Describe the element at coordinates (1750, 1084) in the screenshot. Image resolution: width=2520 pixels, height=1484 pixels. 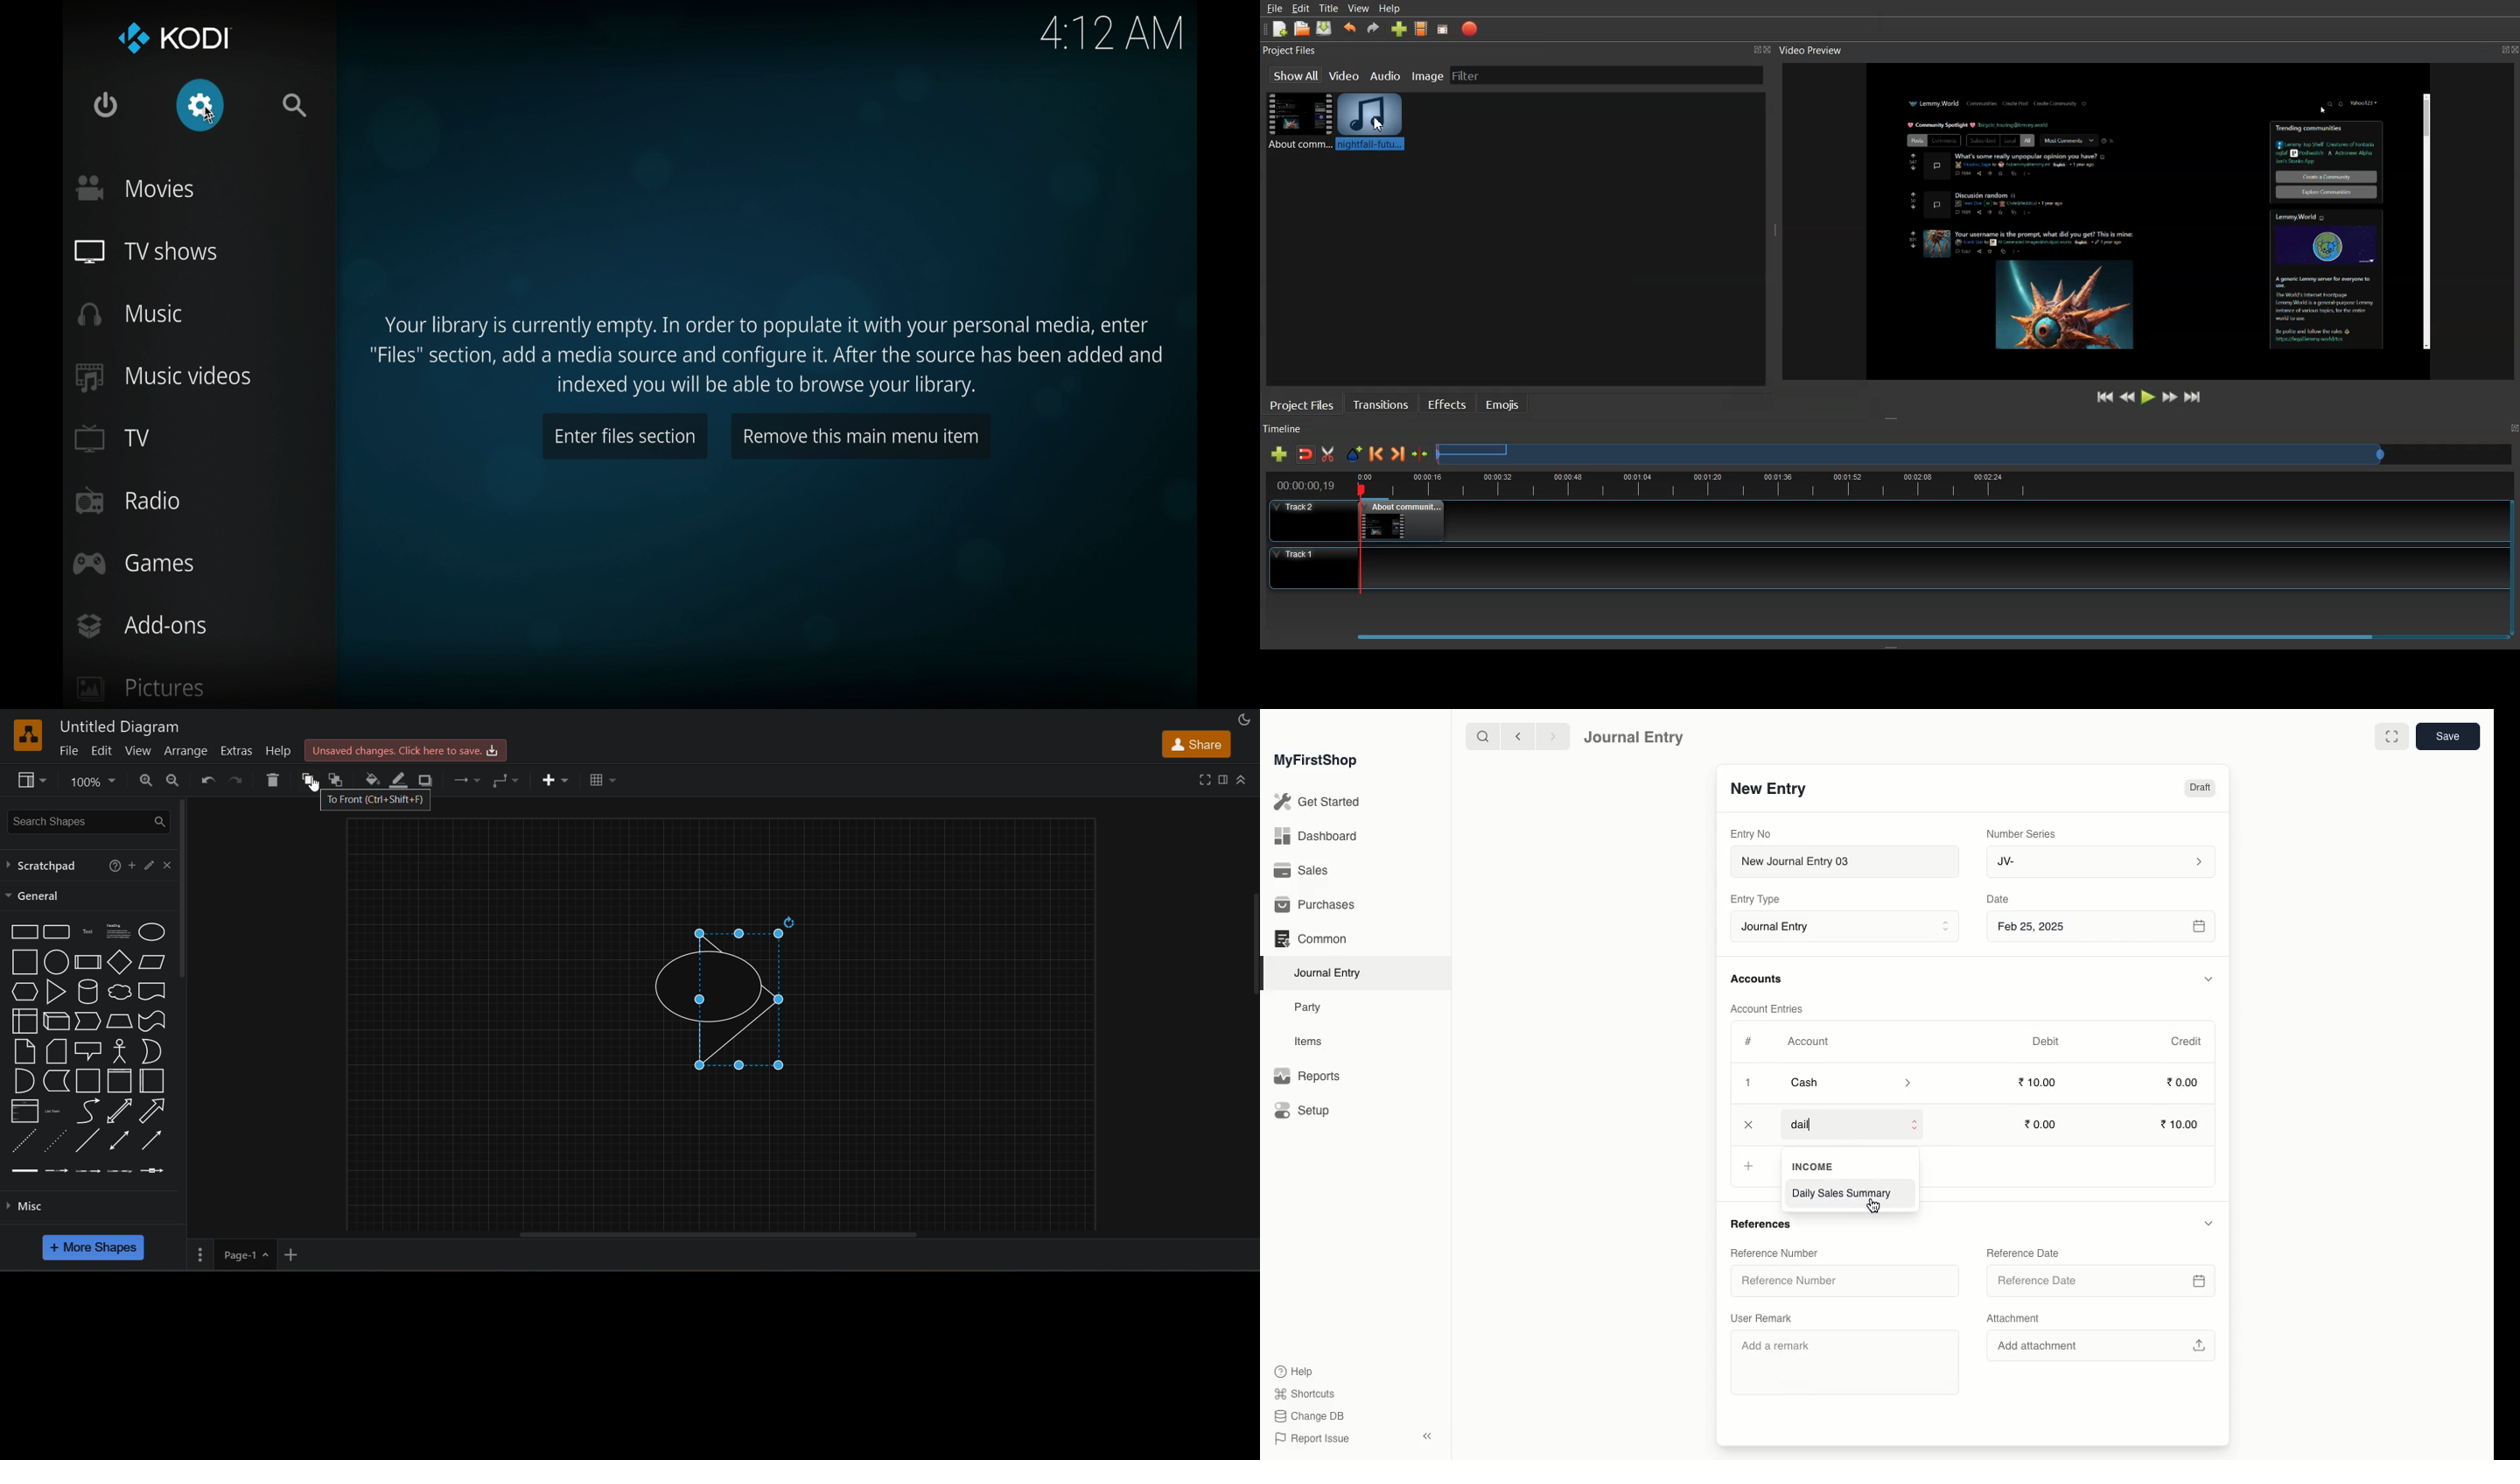
I see `1` at that location.